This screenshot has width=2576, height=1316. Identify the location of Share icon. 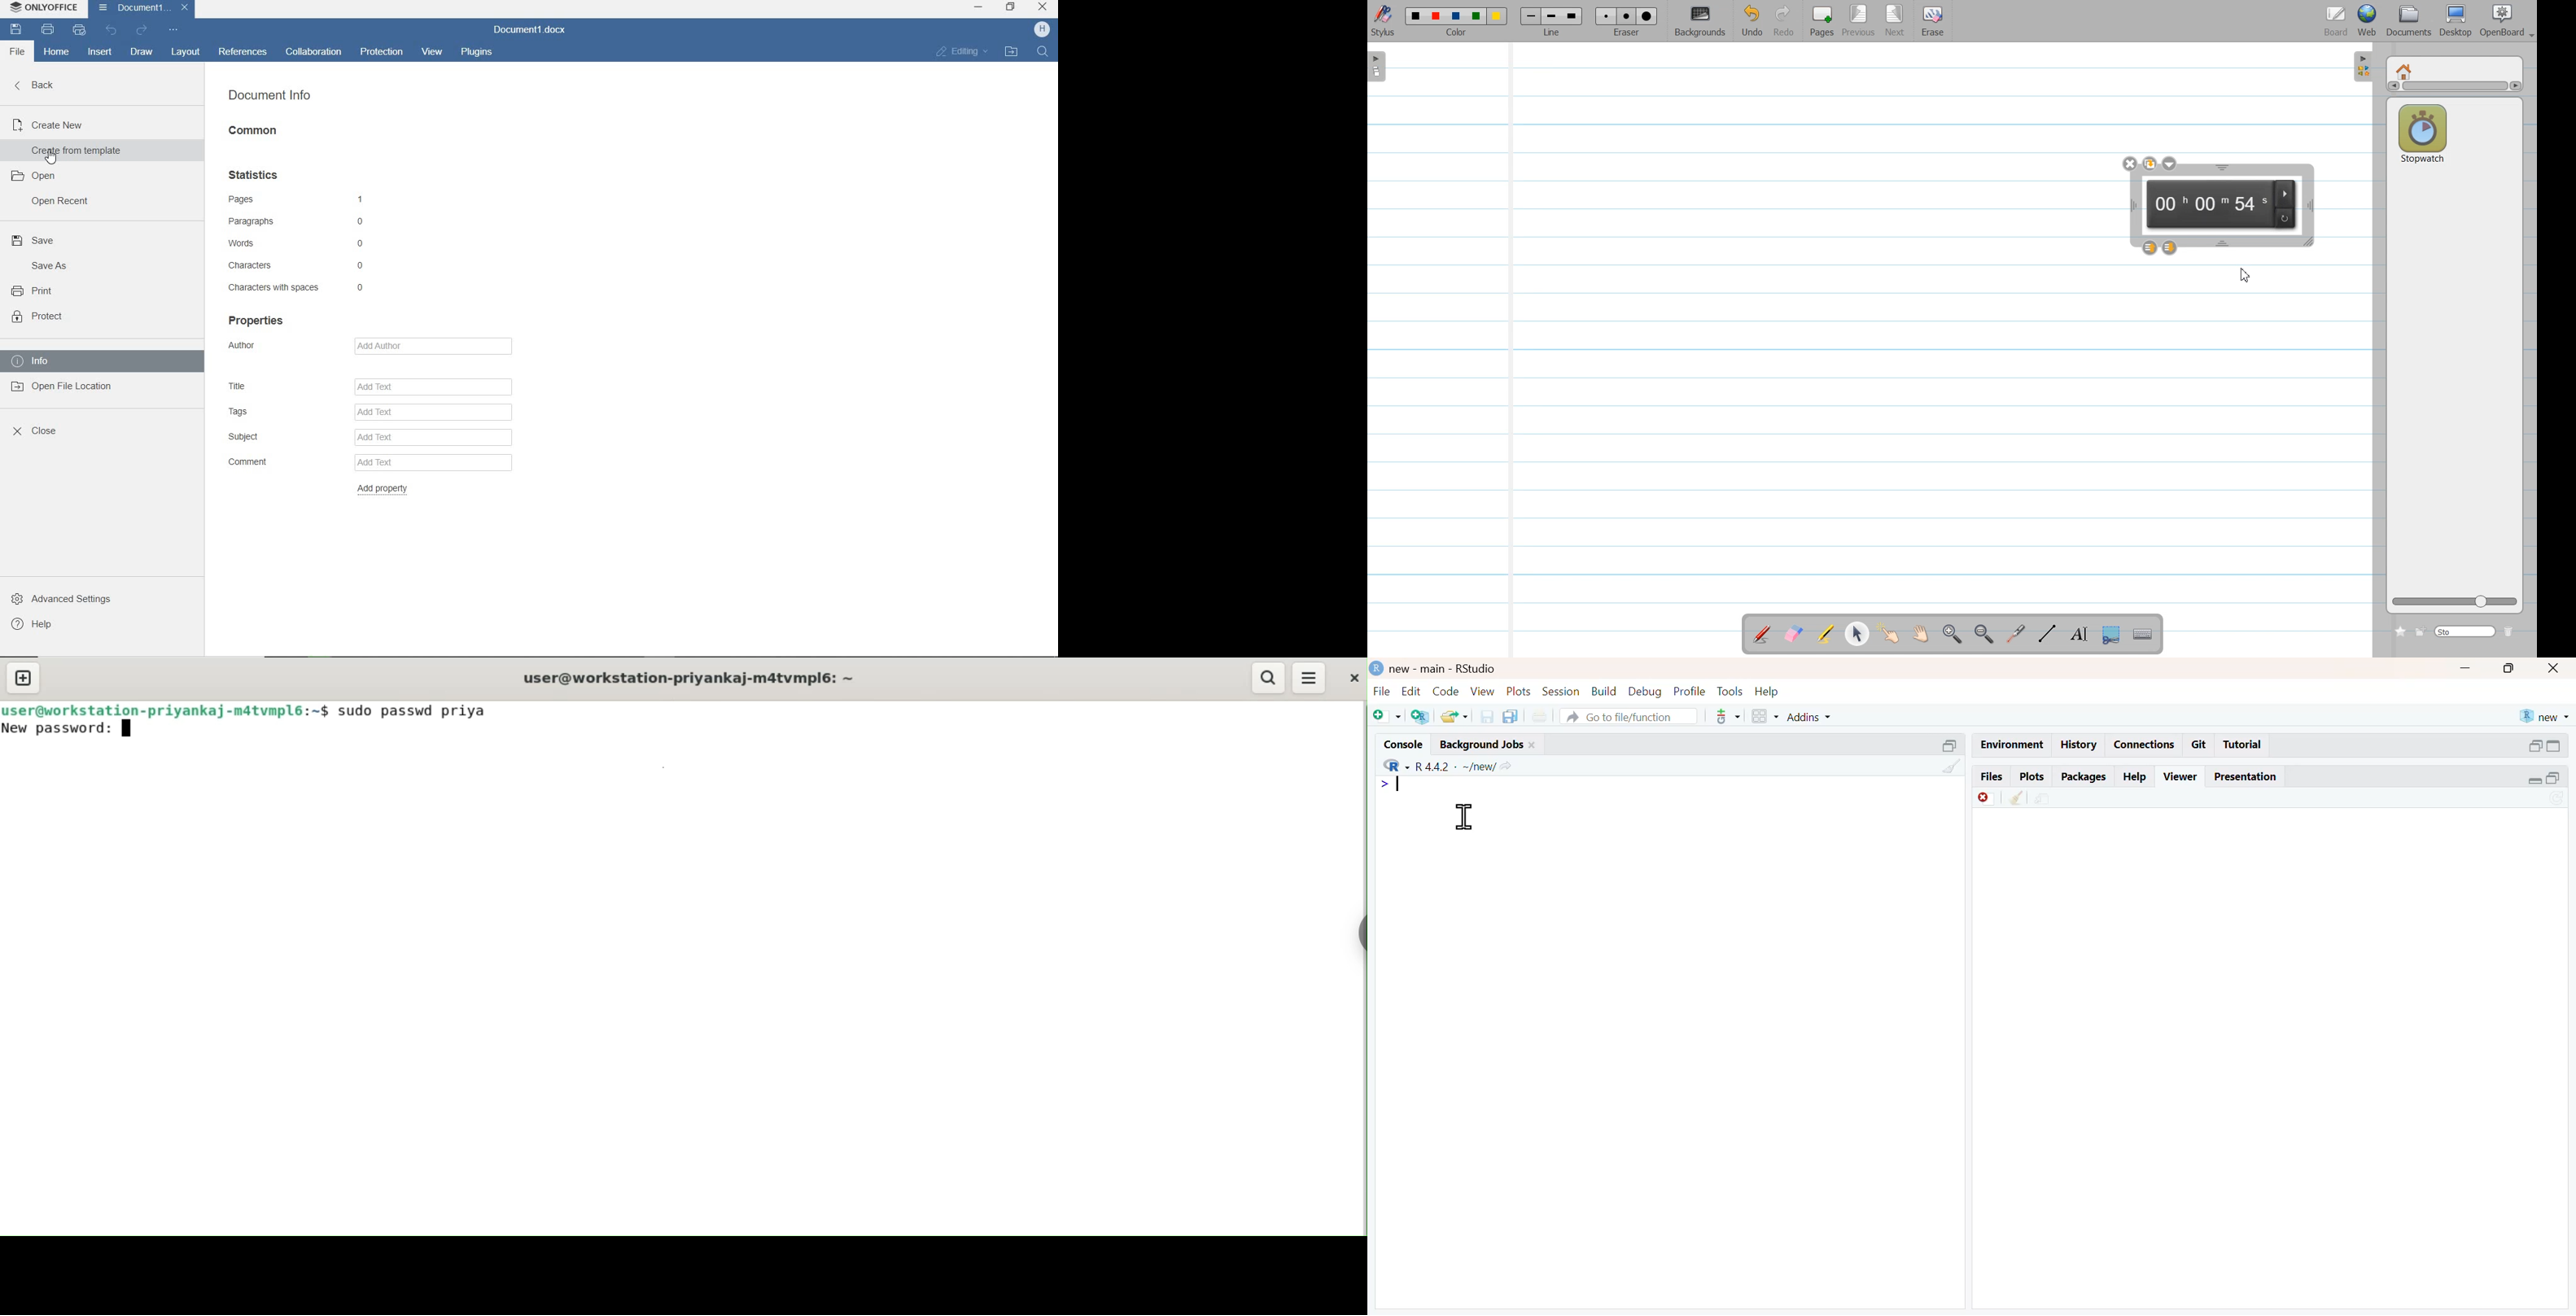
(1507, 766).